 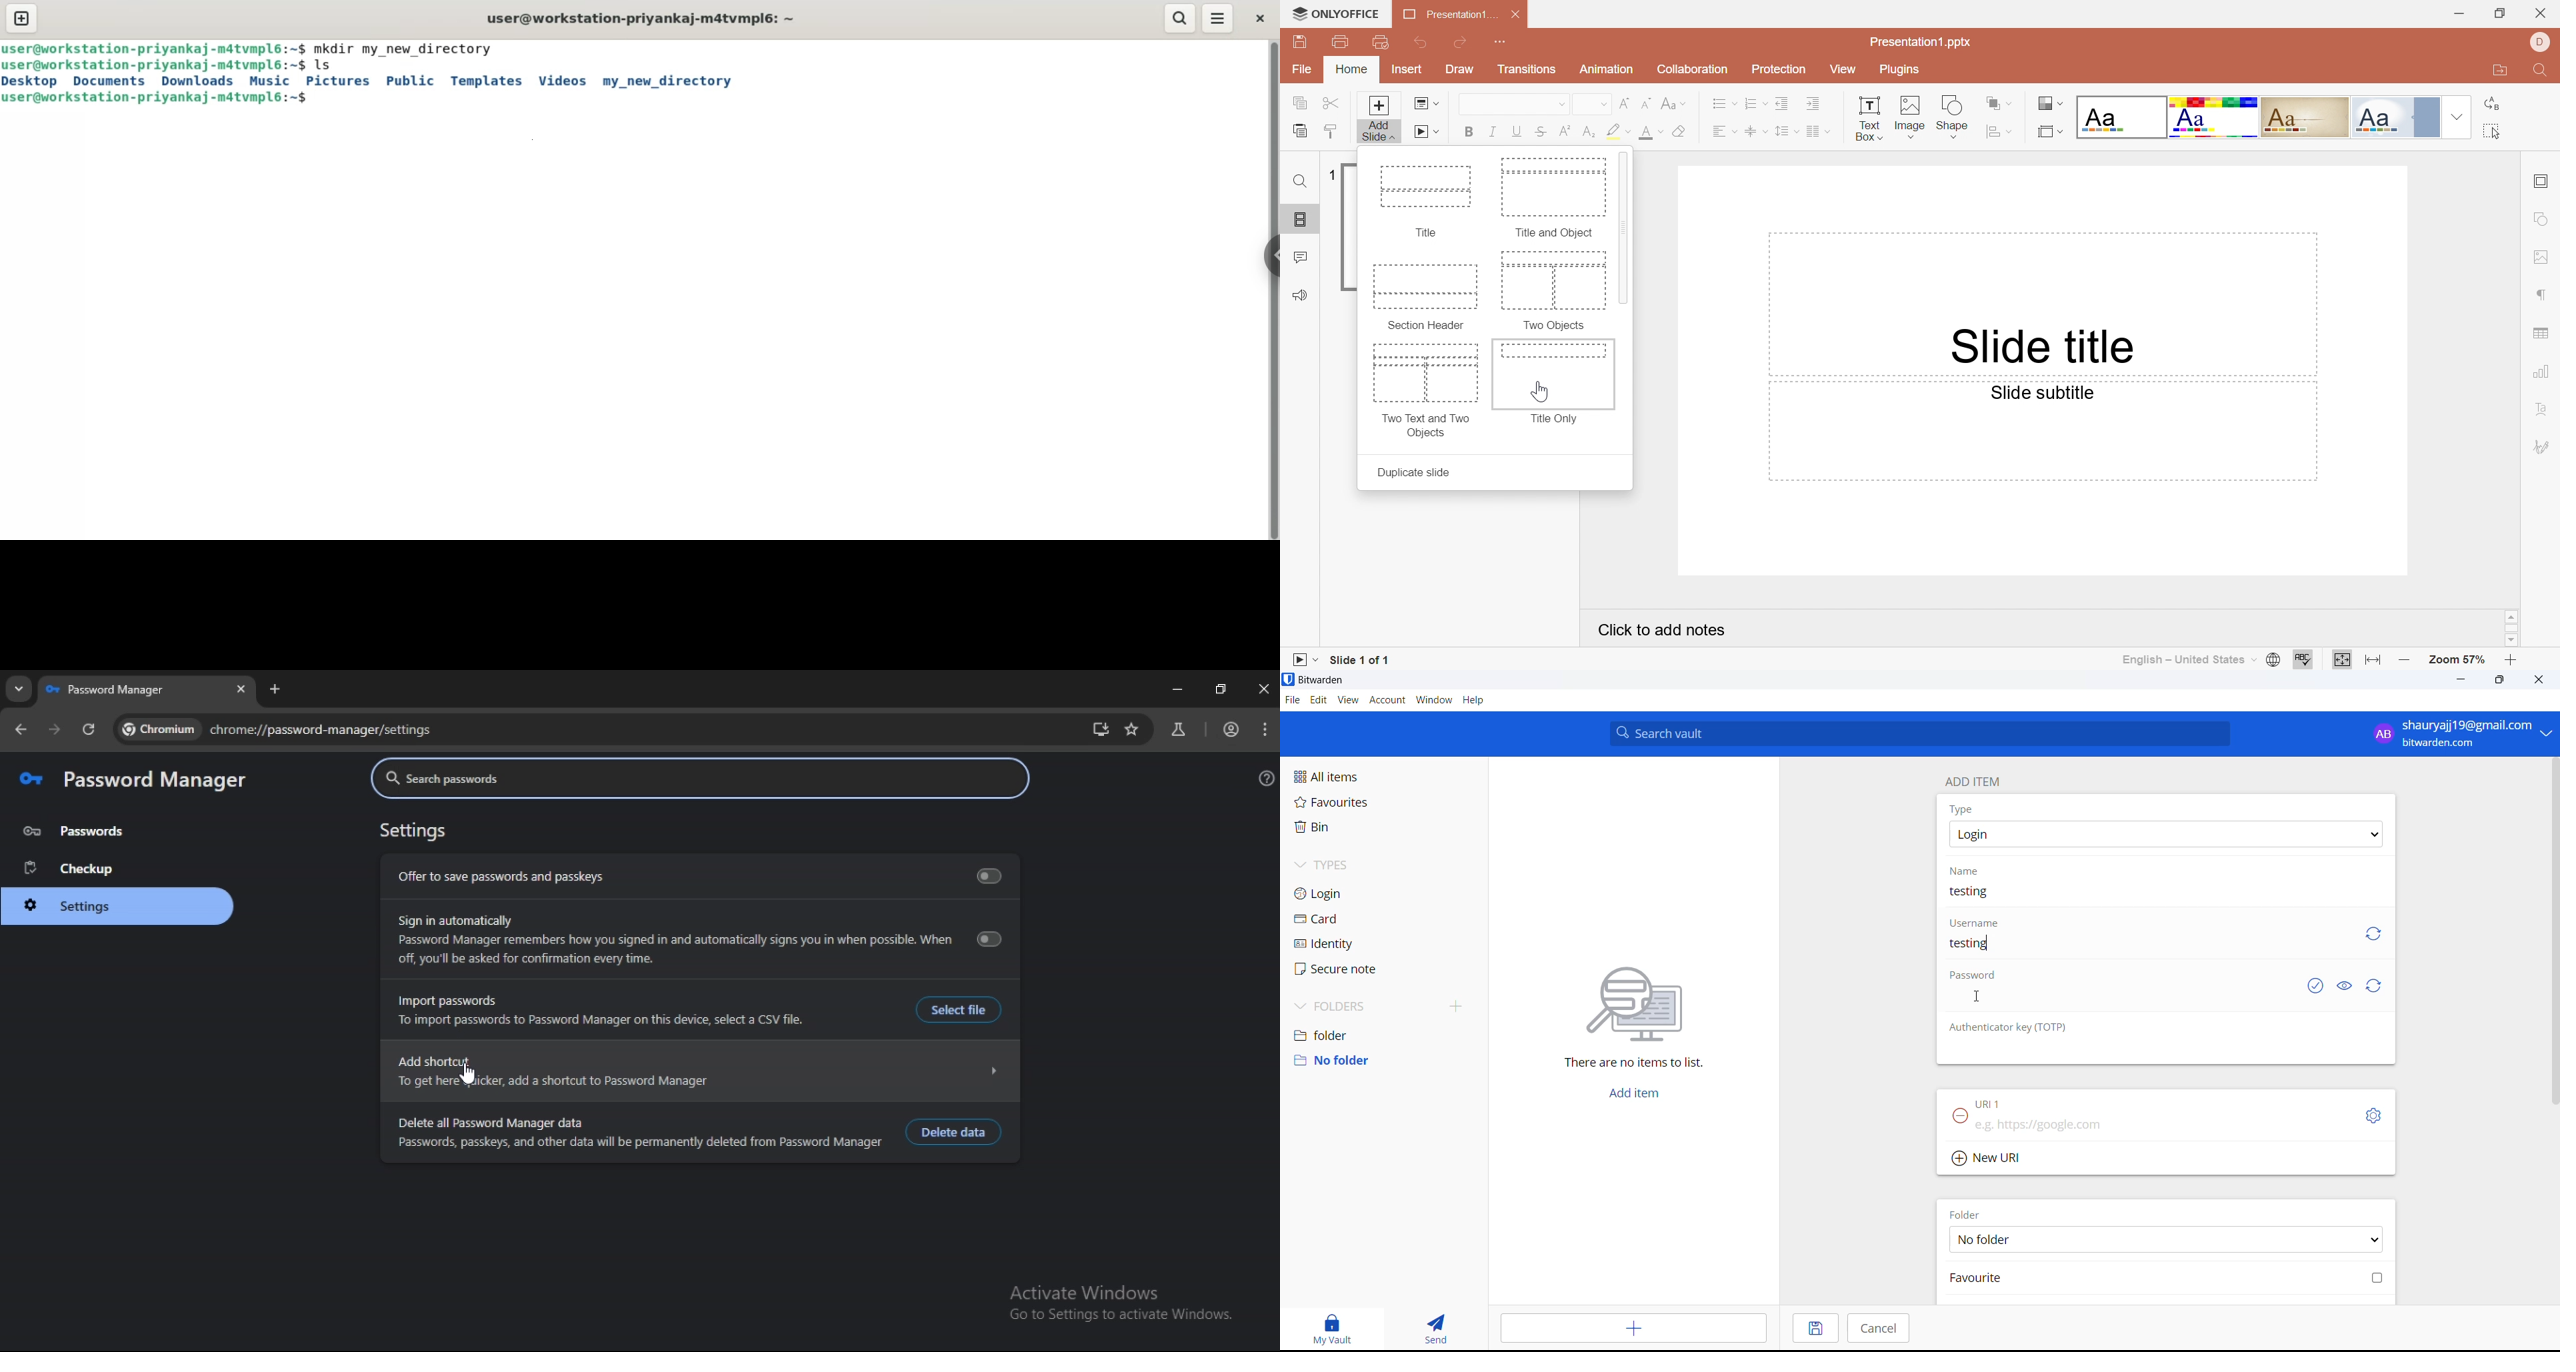 What do you see at coordinates (1408, 69) in the screenshot?
I see `Insert` at bounding box center [1408, 69].